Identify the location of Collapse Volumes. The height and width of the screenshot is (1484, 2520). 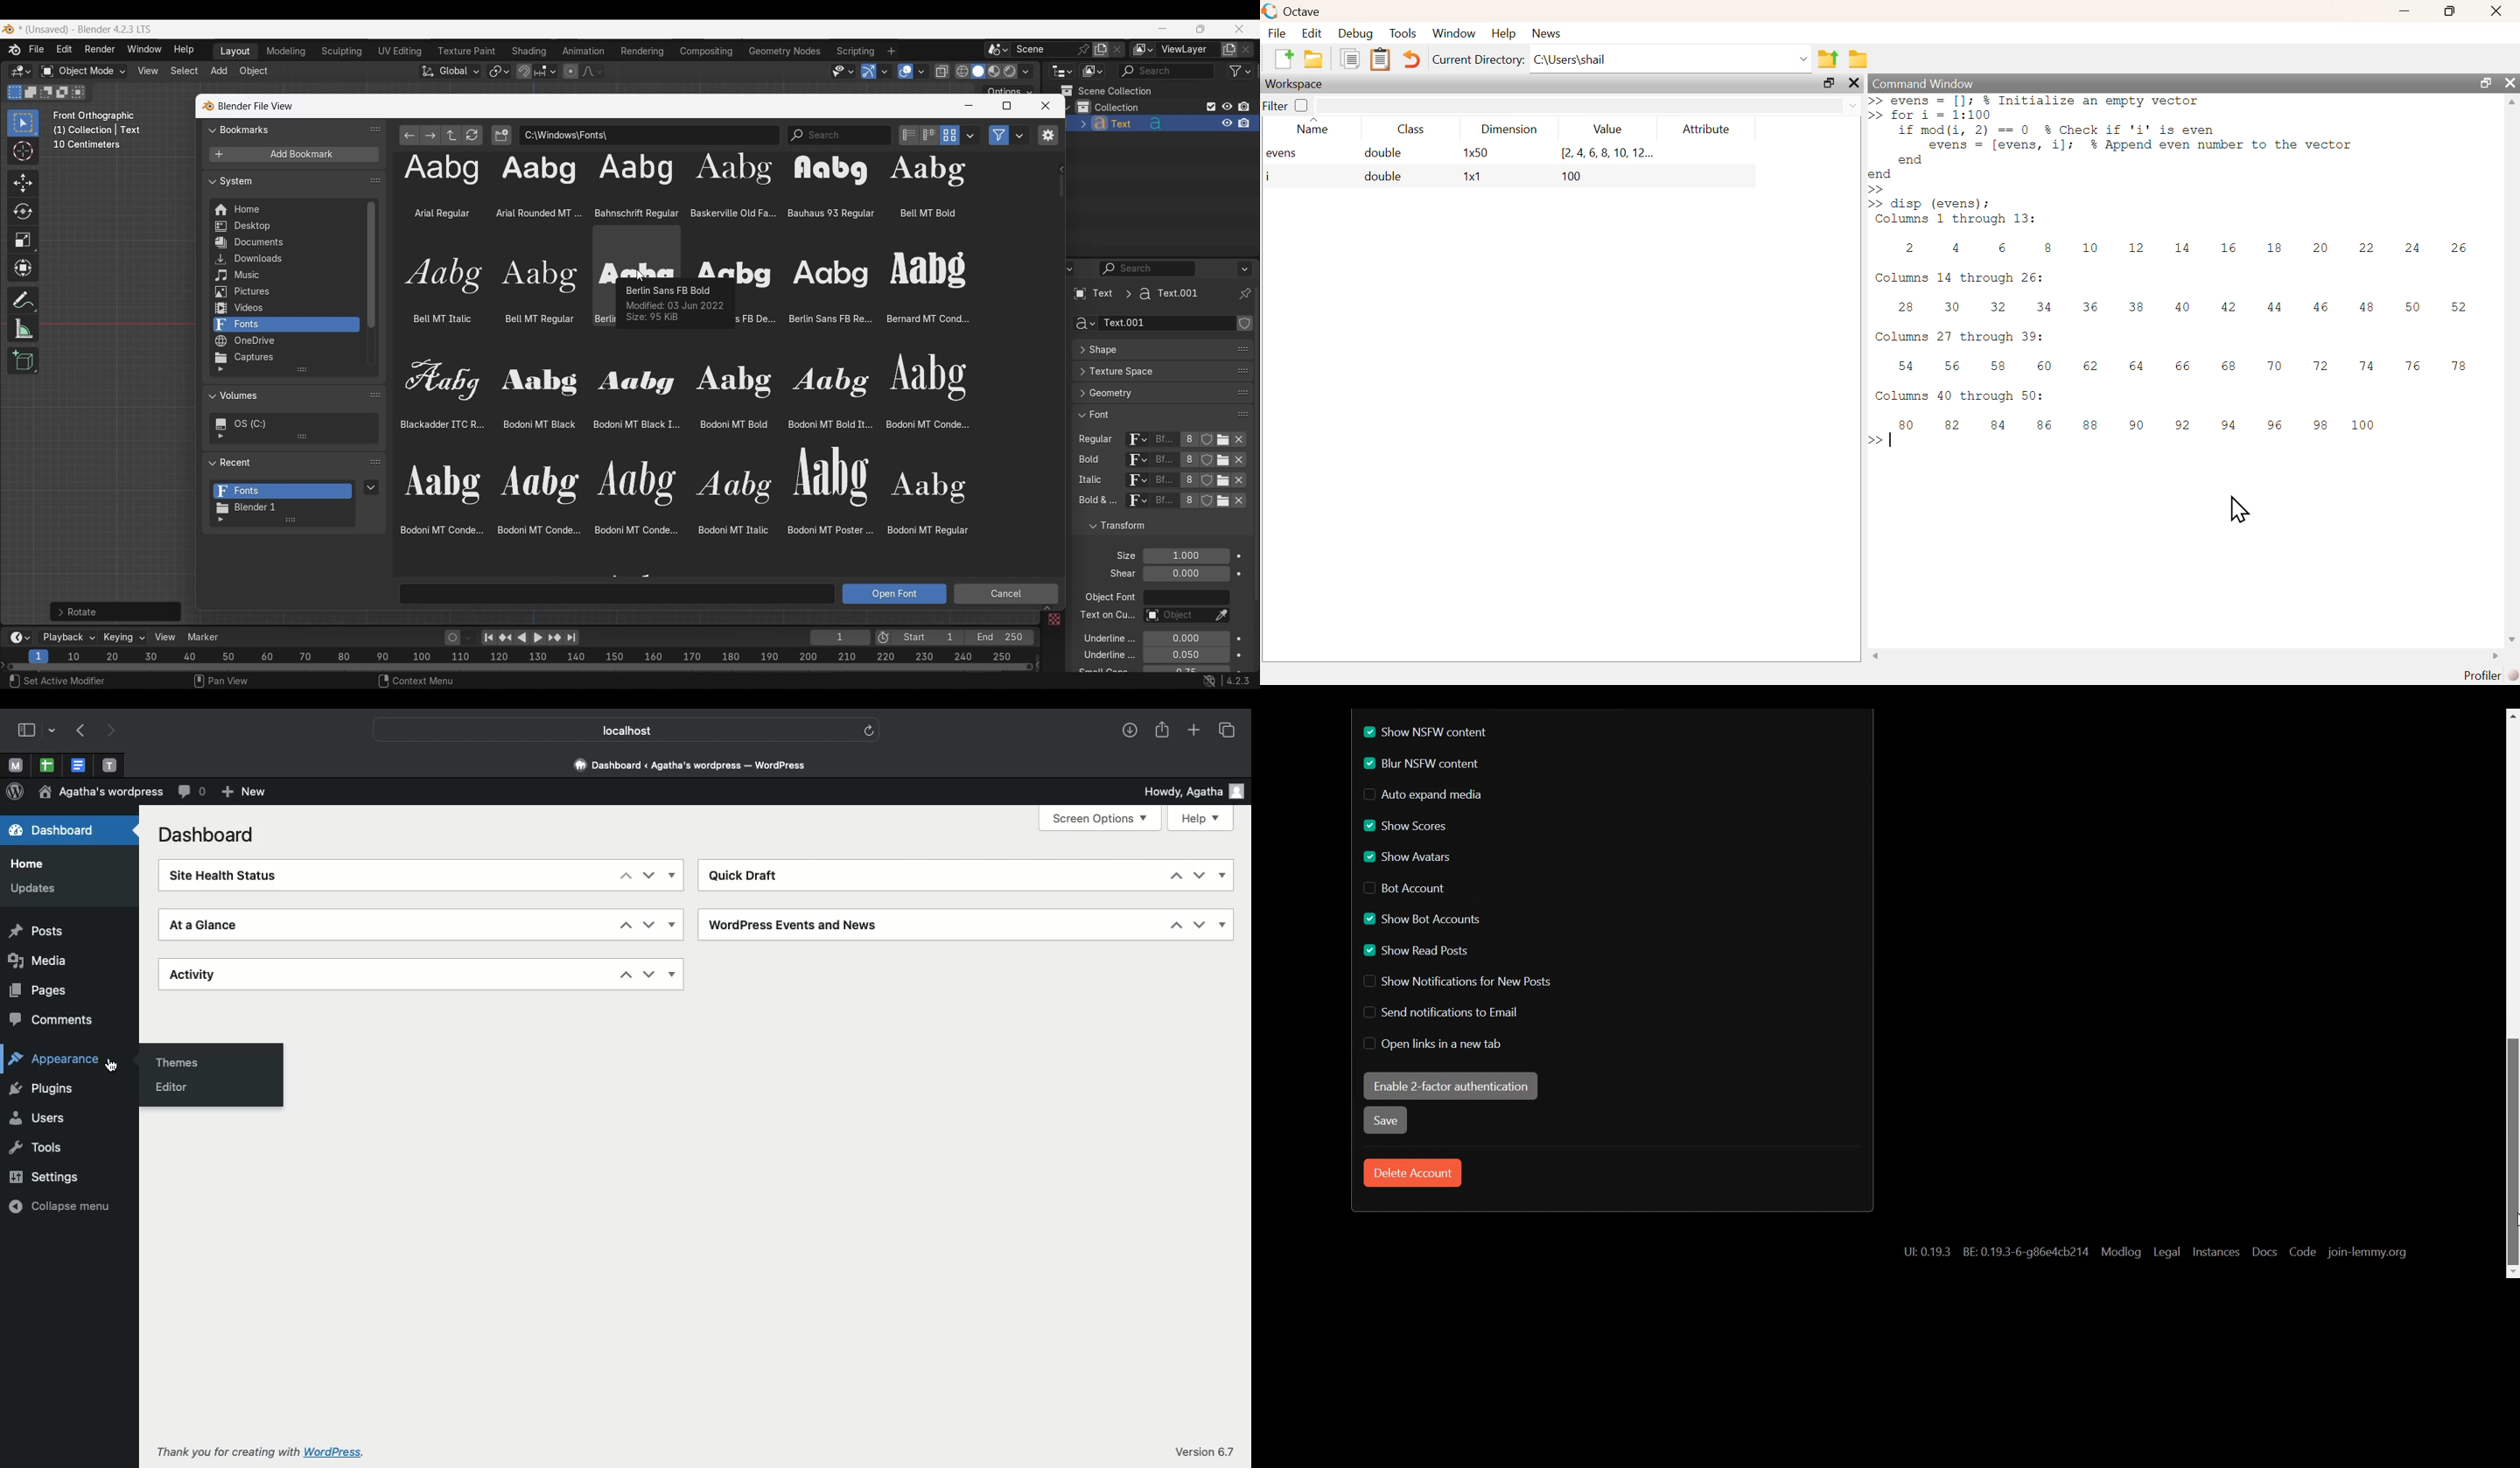
(281, 396).